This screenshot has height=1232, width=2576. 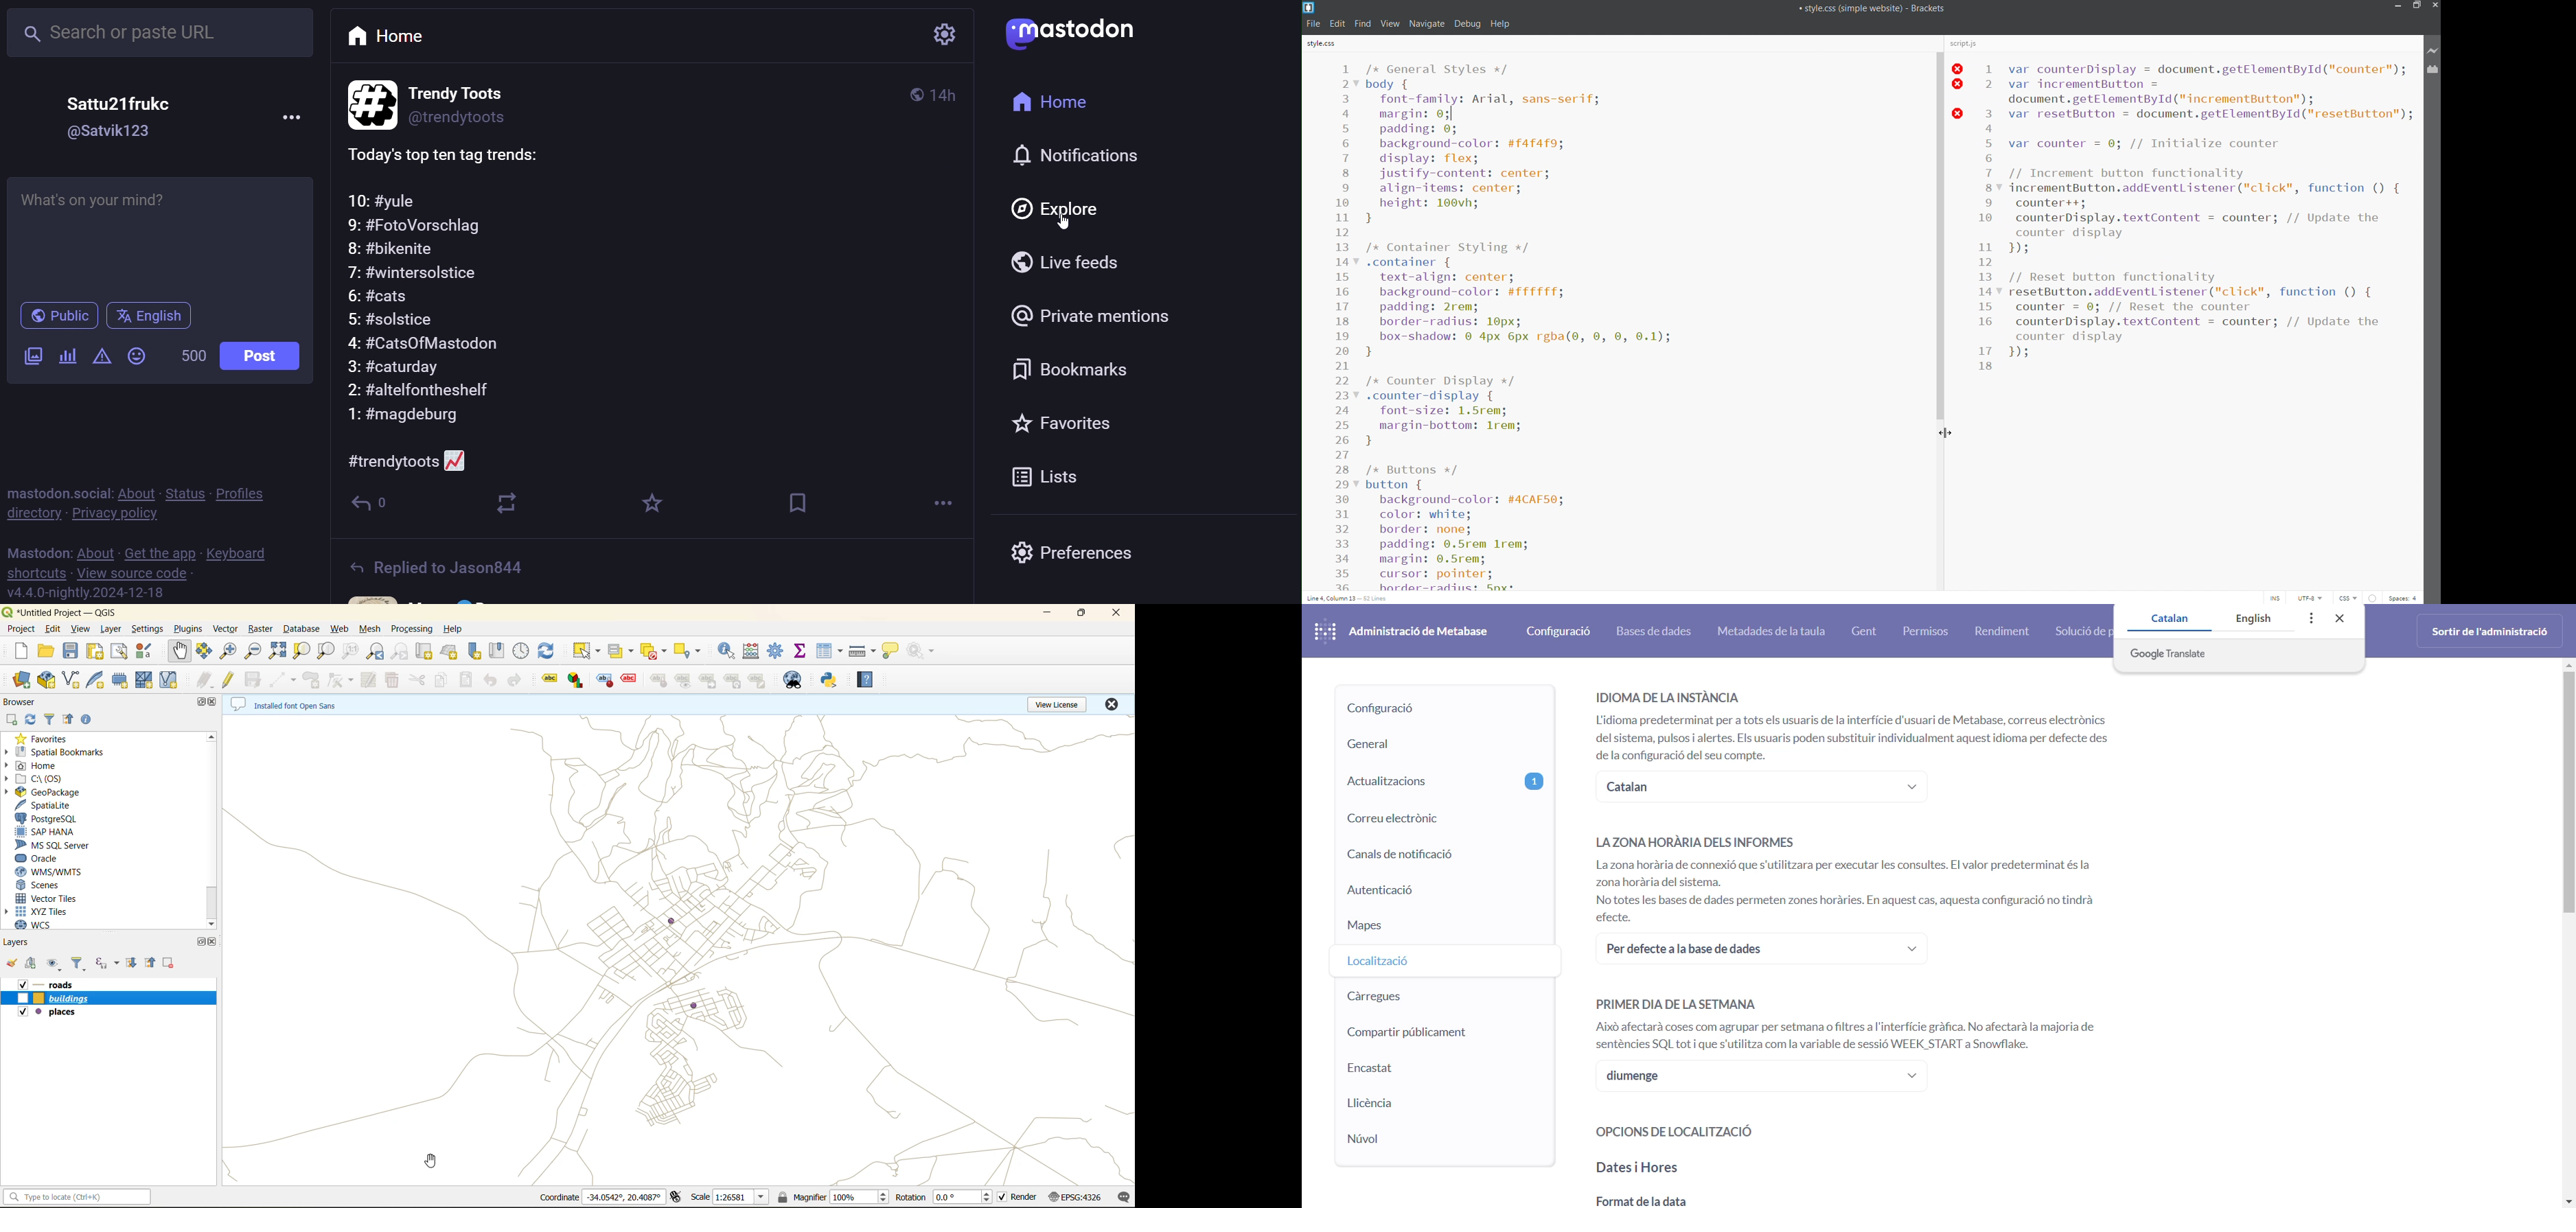 I want to click on @Satvik123, so click(x=115, y=132).